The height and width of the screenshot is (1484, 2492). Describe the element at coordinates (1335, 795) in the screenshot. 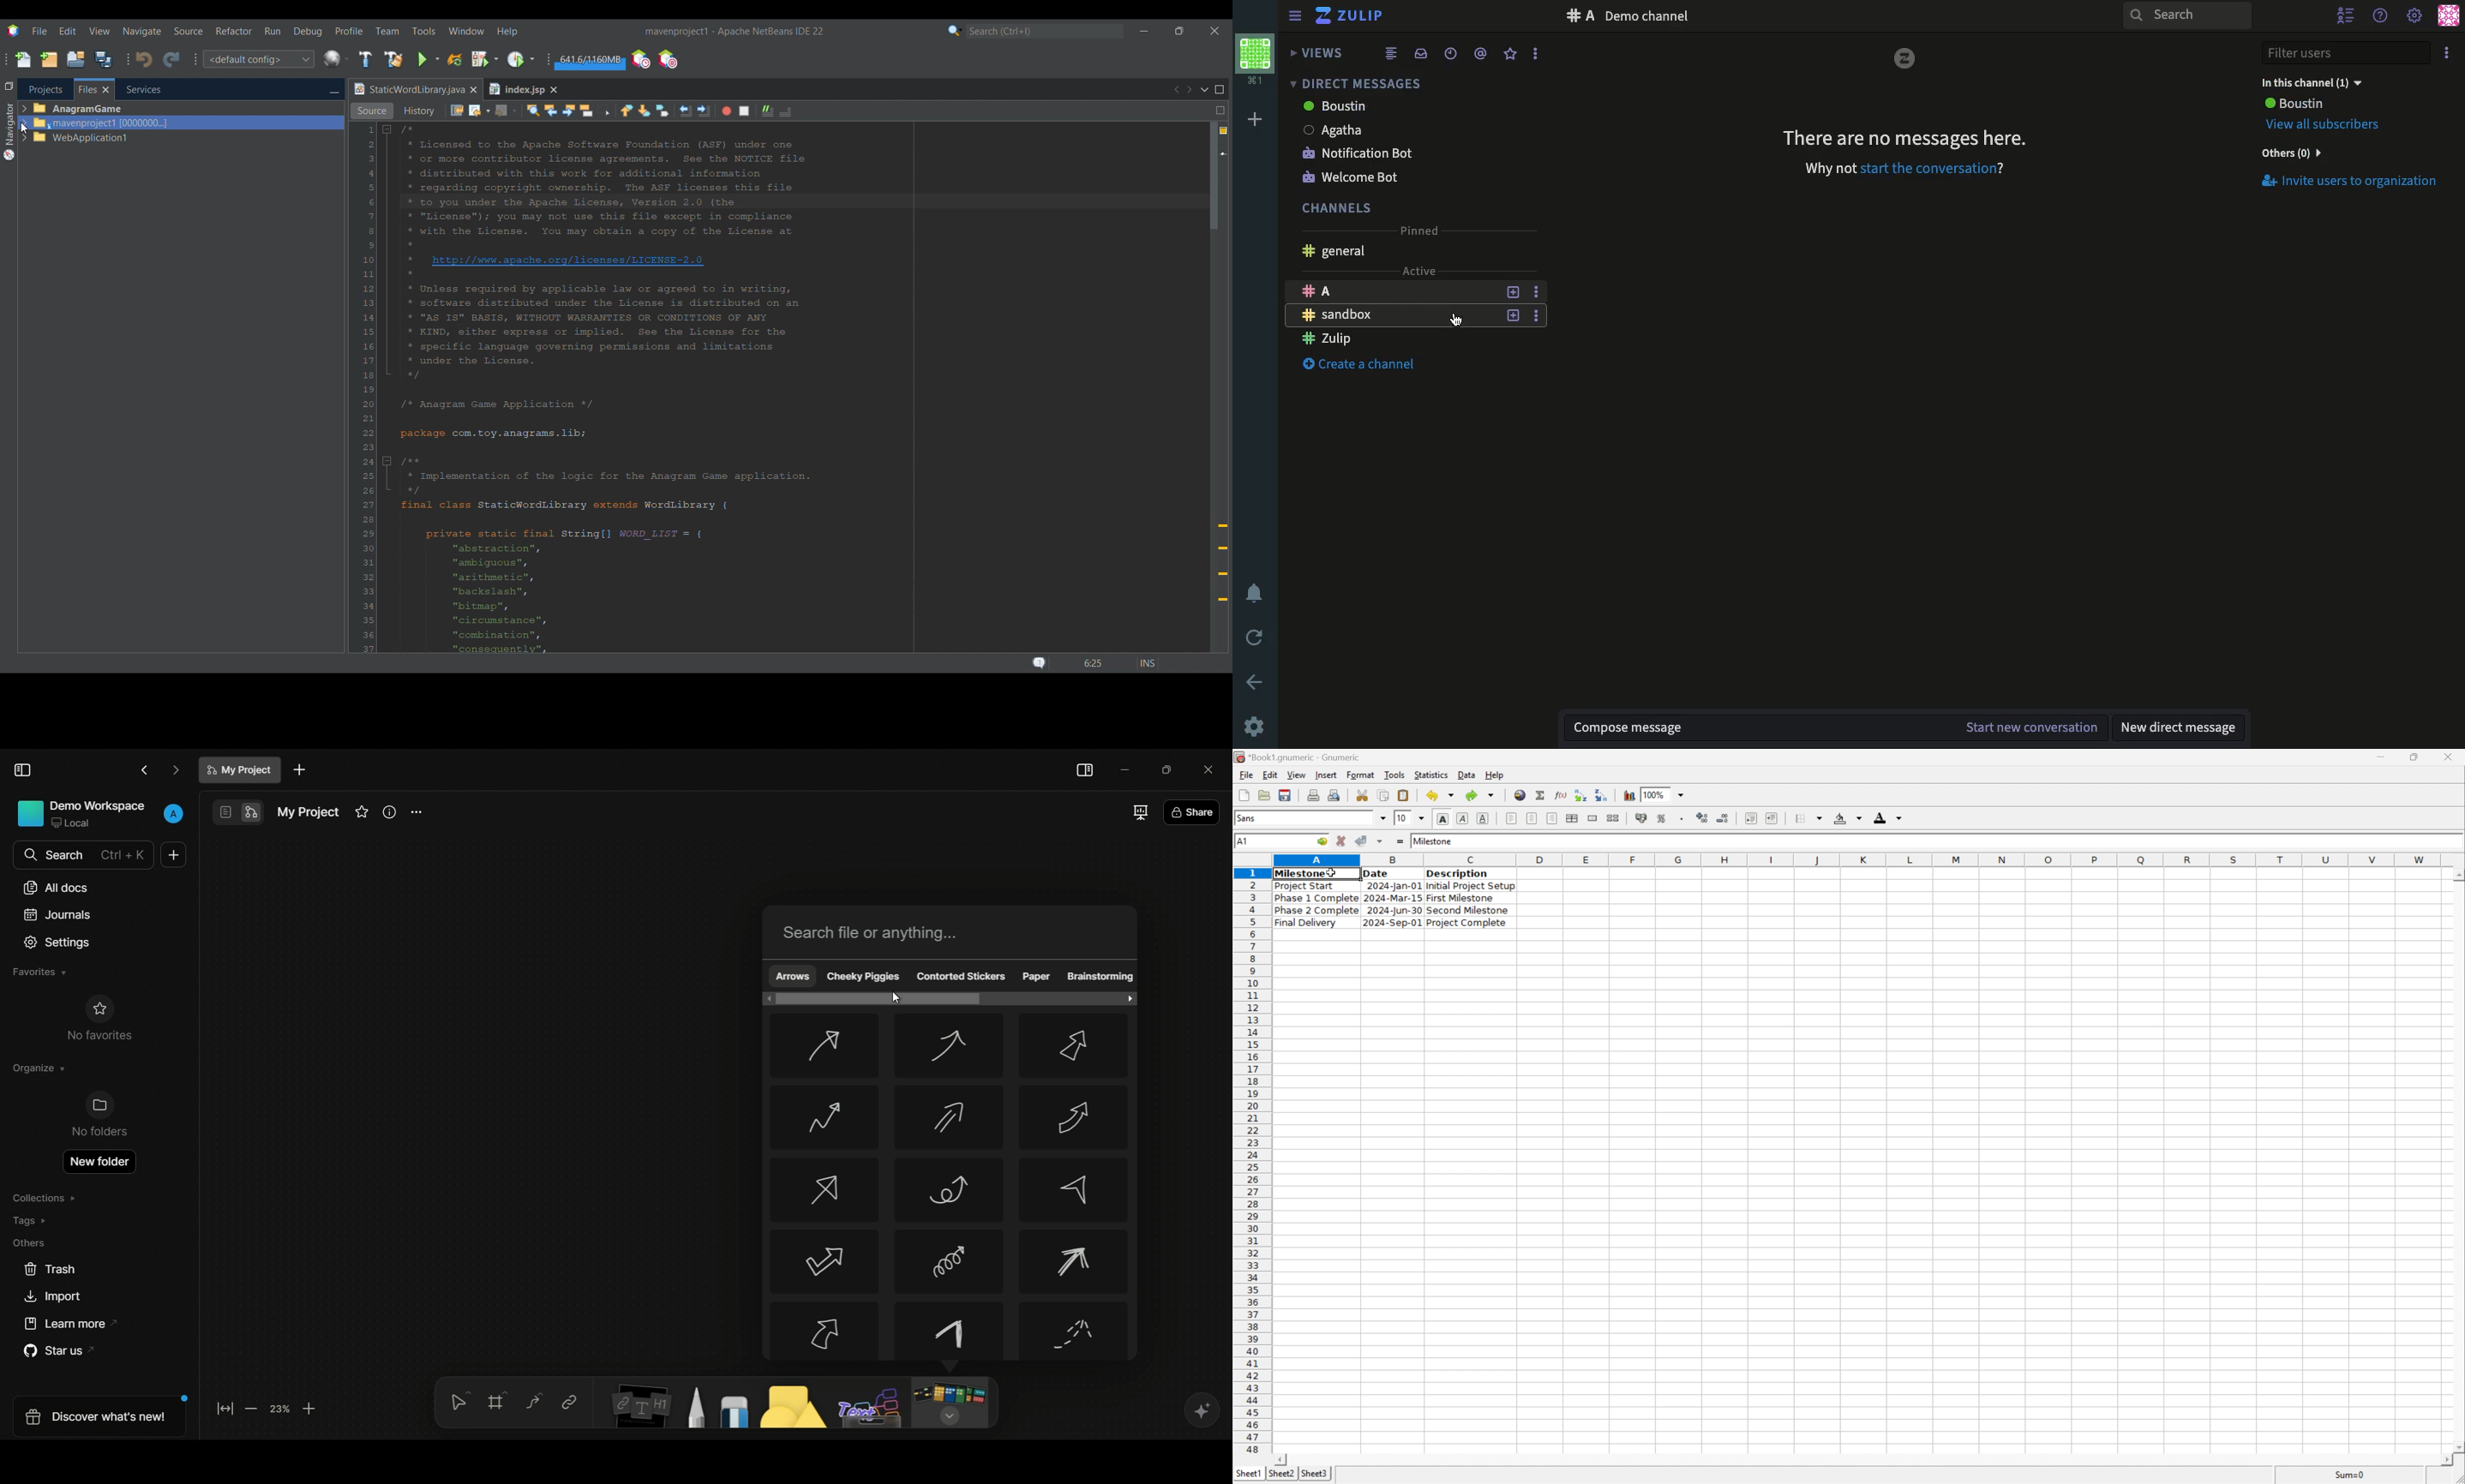

I see `quick print` at that location.